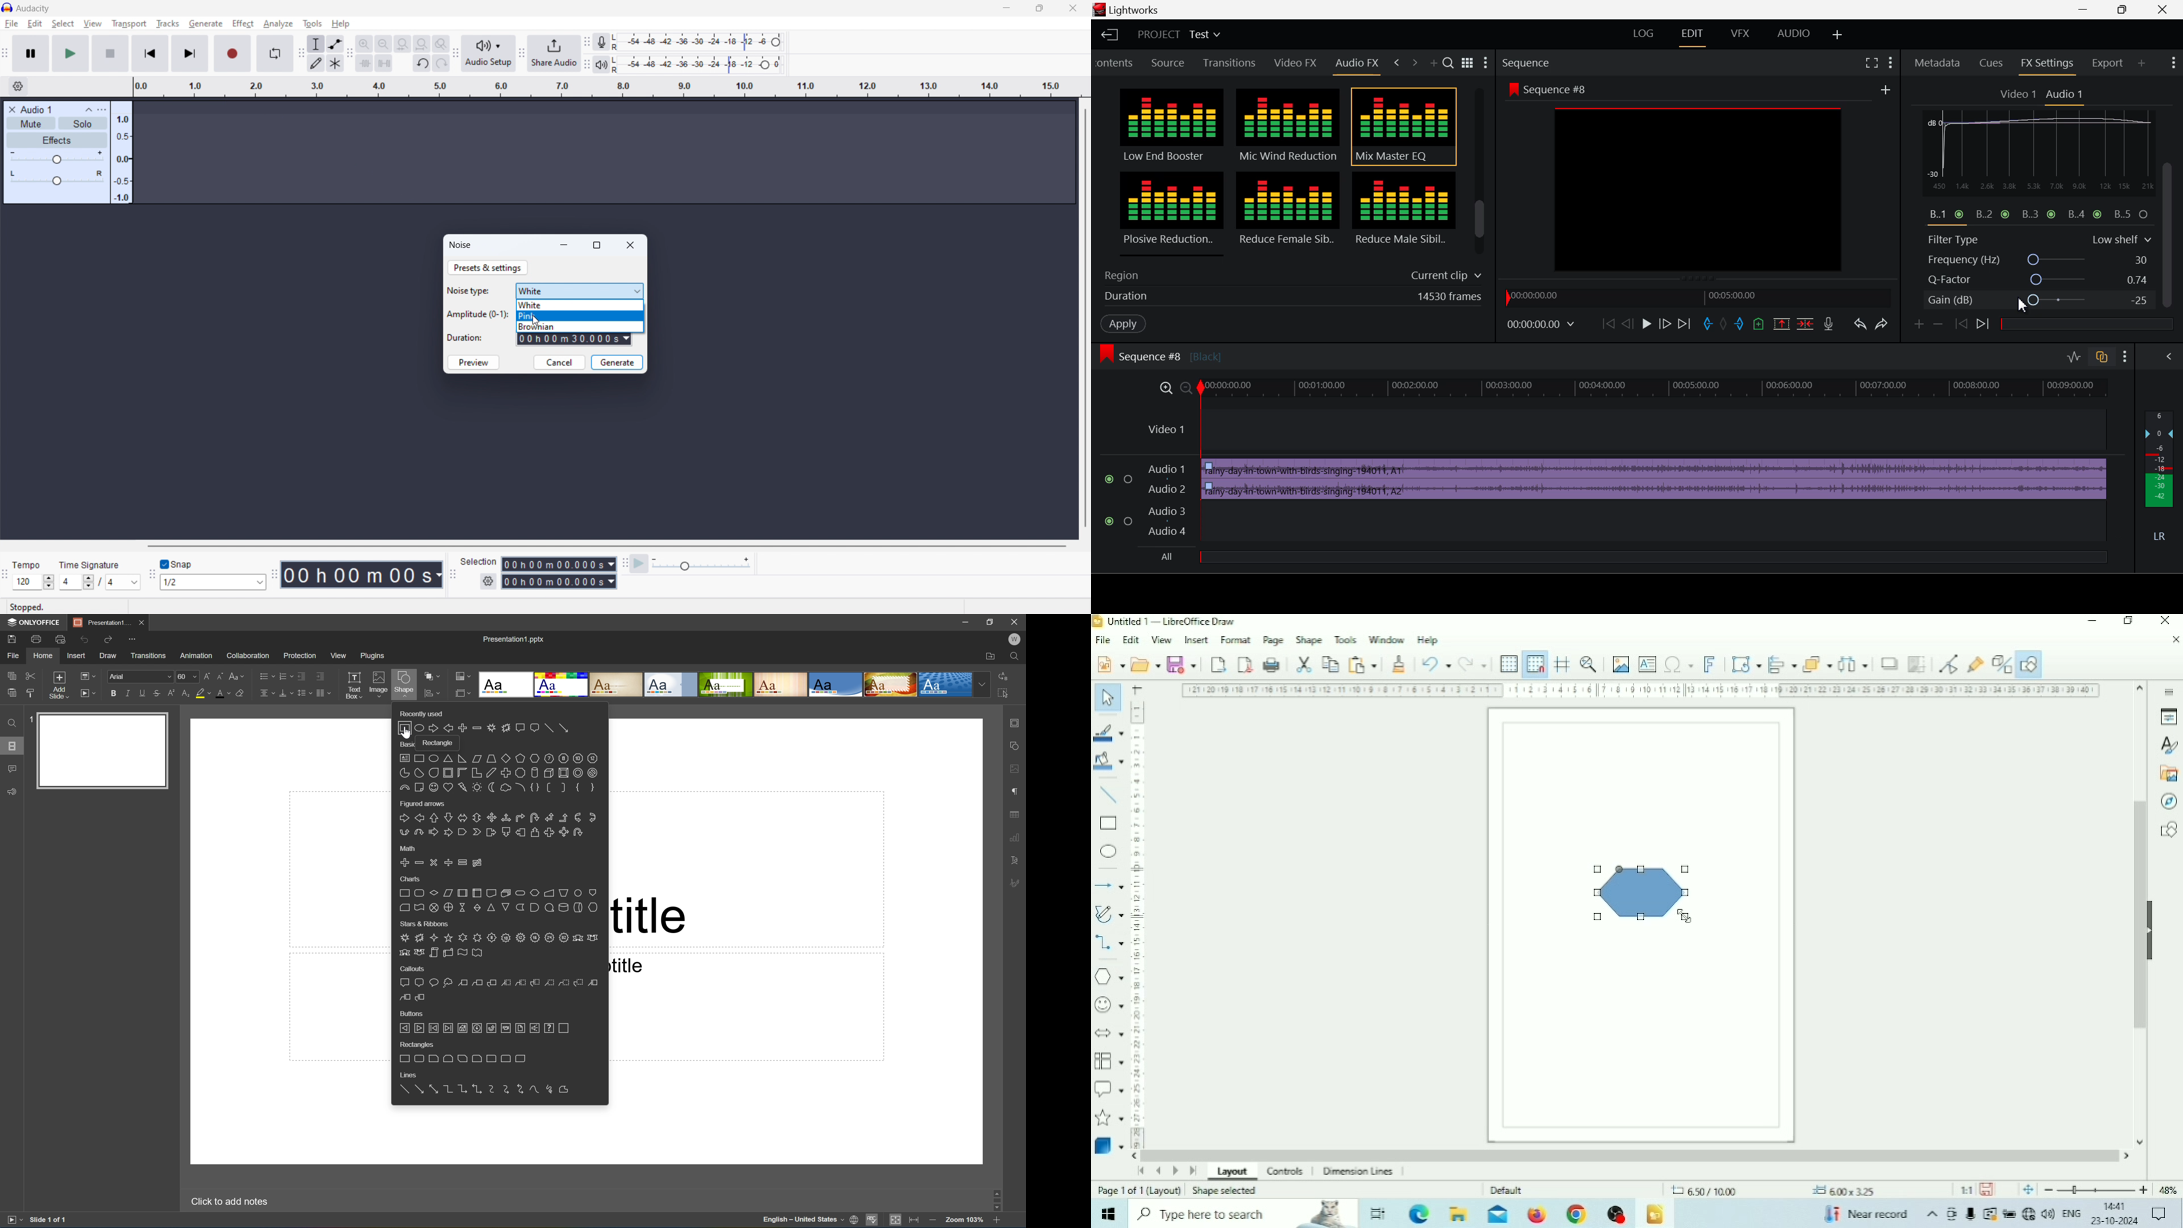 Image resolution: width=2184 pixels, height=1232 pixels. I want to click on set tempo, so click(33, 582).